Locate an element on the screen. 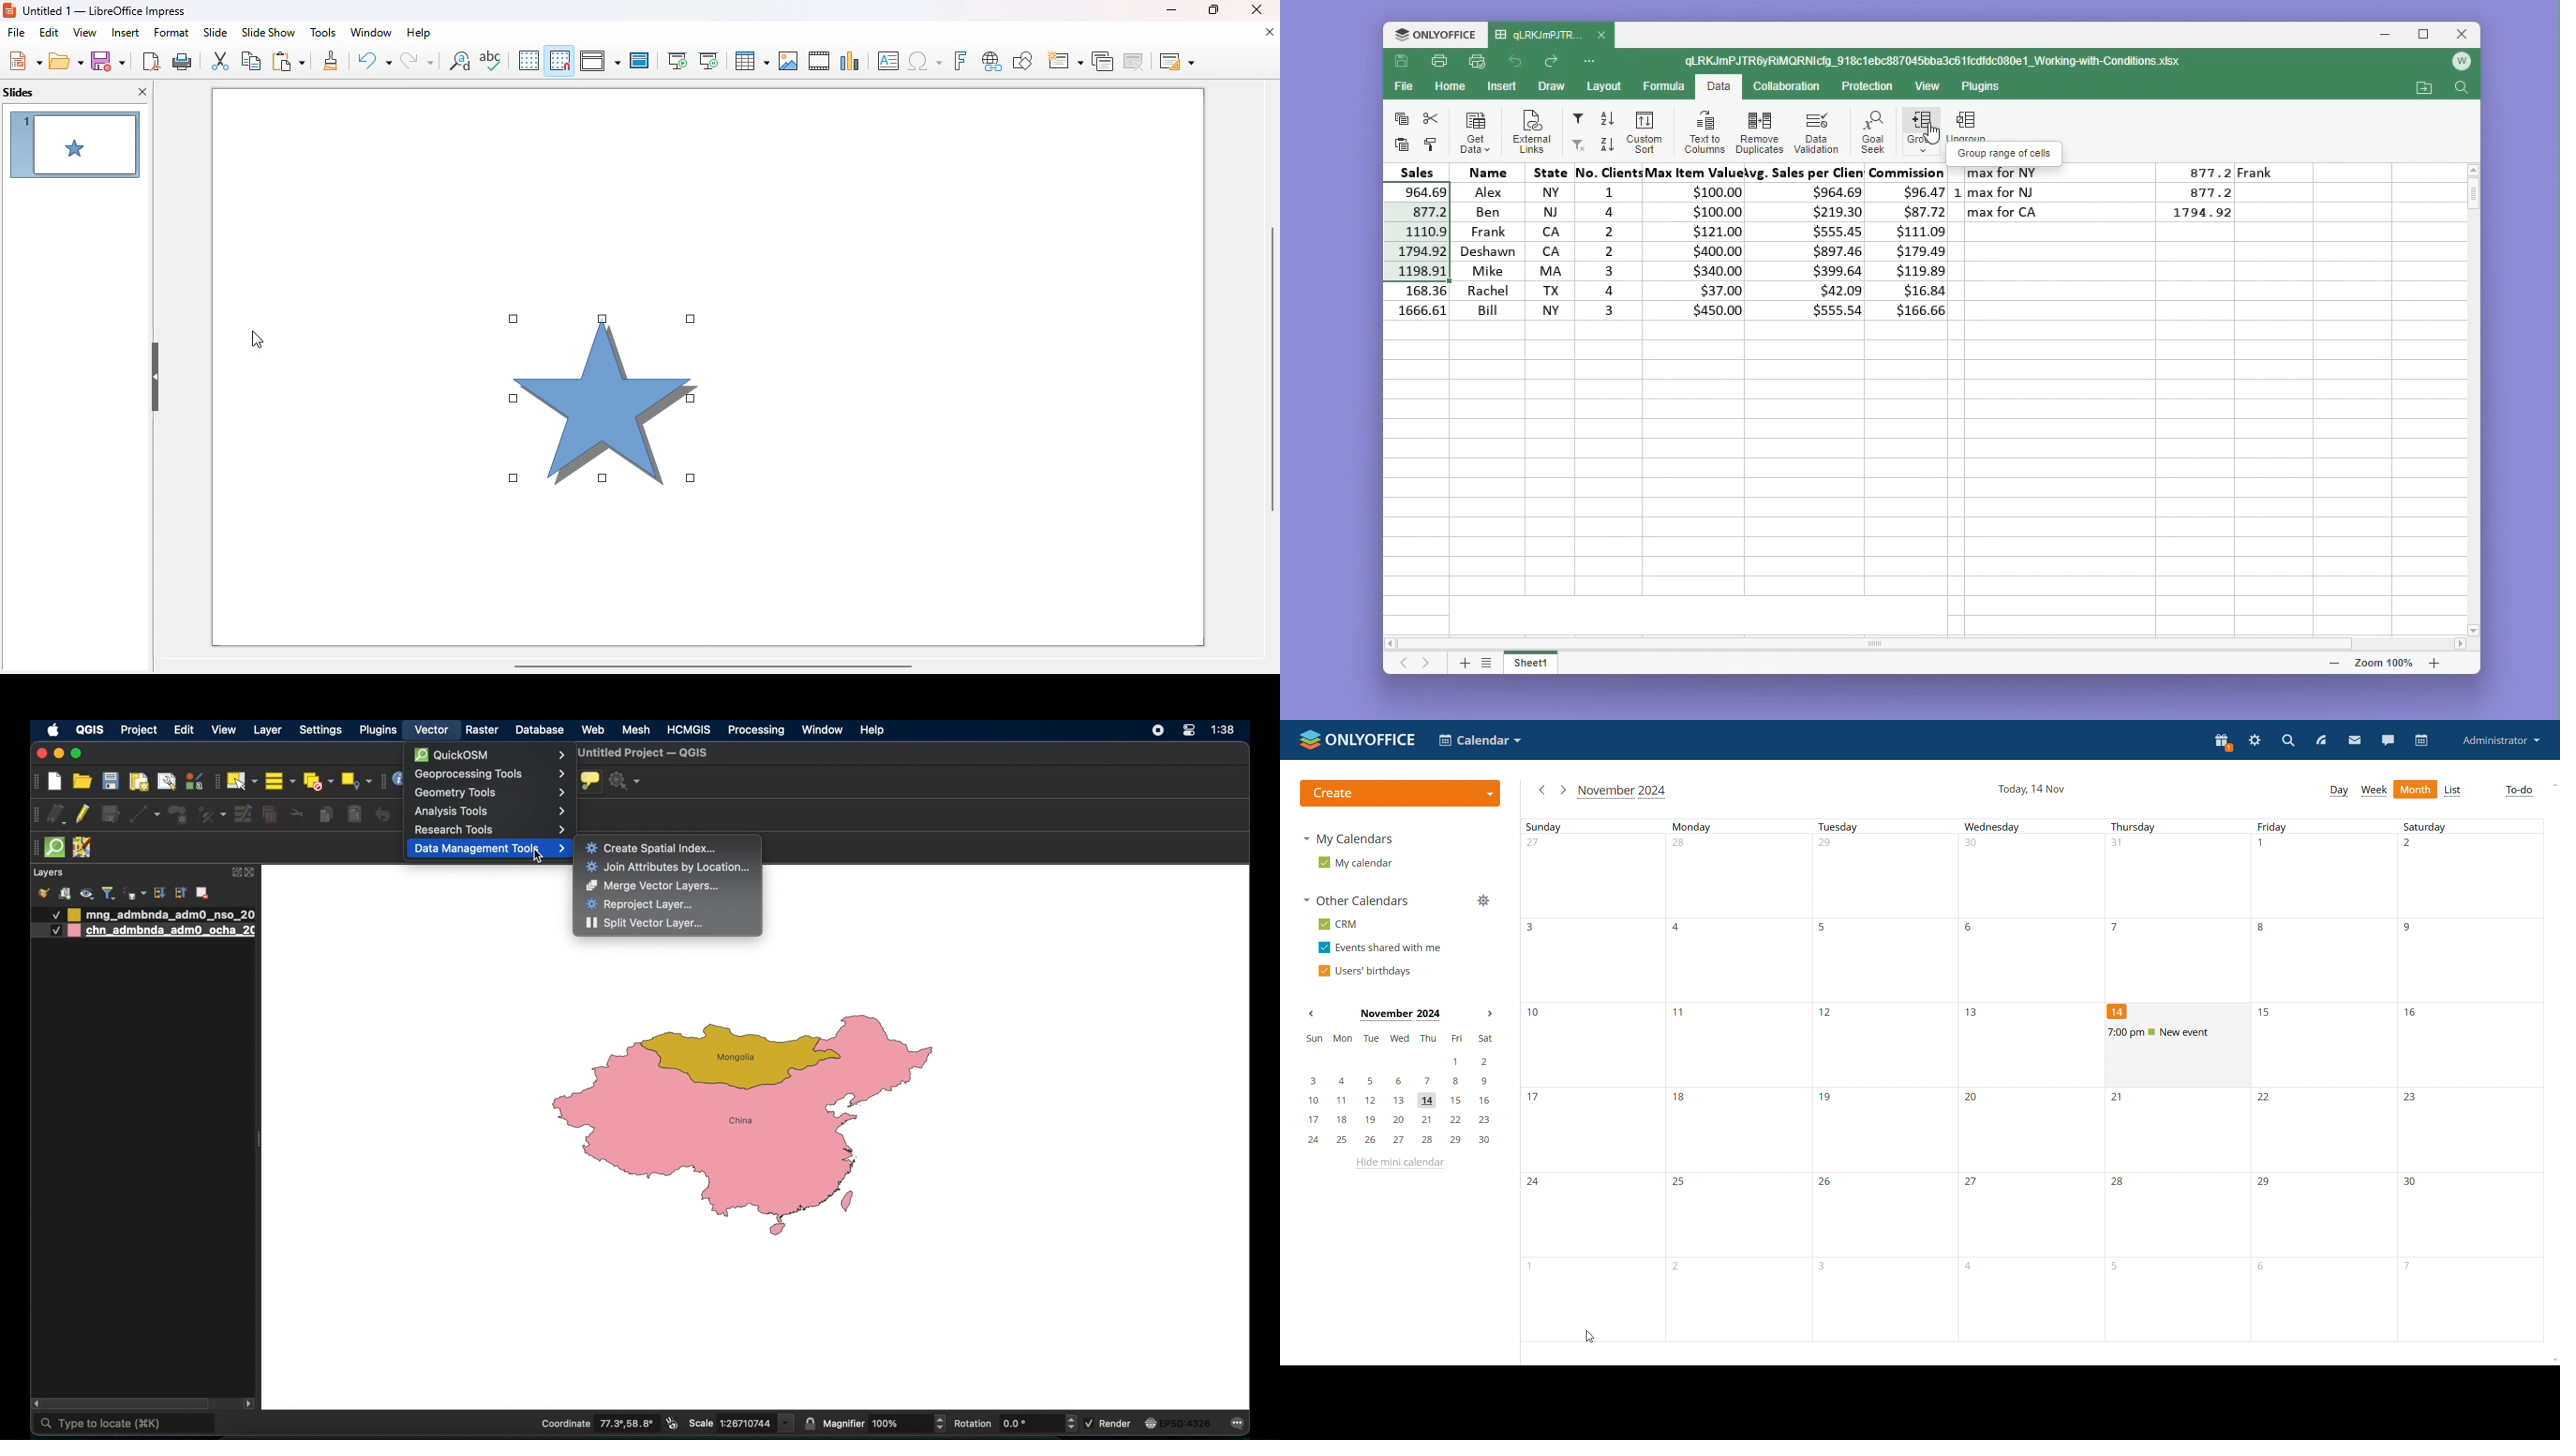 The width and height of the screenshot is (2576, 1456). number is located at coordinates (1681, 1015).